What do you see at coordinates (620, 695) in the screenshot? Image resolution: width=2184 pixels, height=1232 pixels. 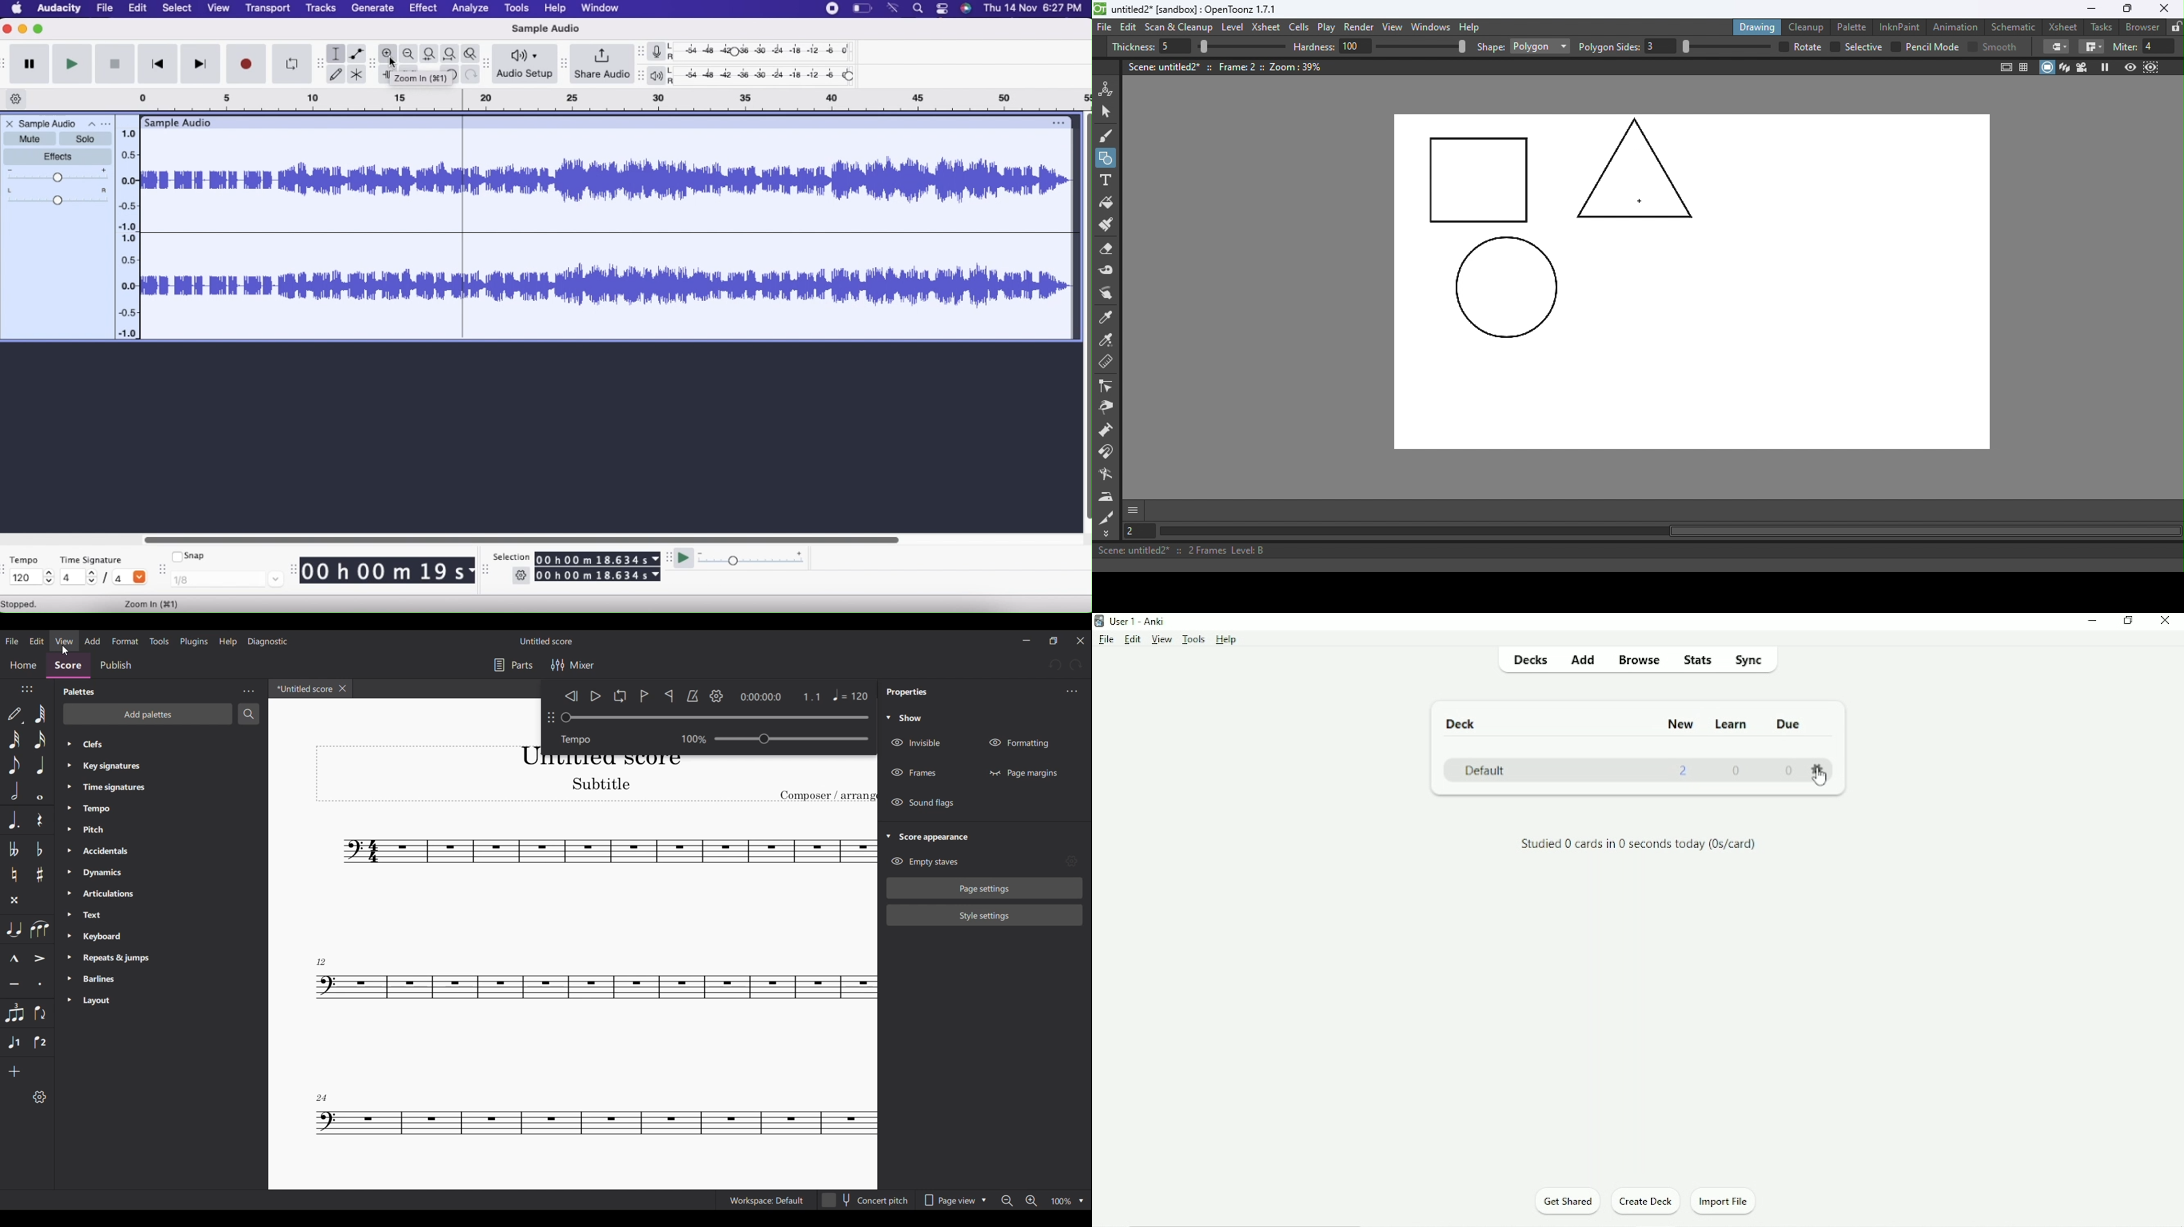 I see `Loop playback` at bounding box center [620, 695].